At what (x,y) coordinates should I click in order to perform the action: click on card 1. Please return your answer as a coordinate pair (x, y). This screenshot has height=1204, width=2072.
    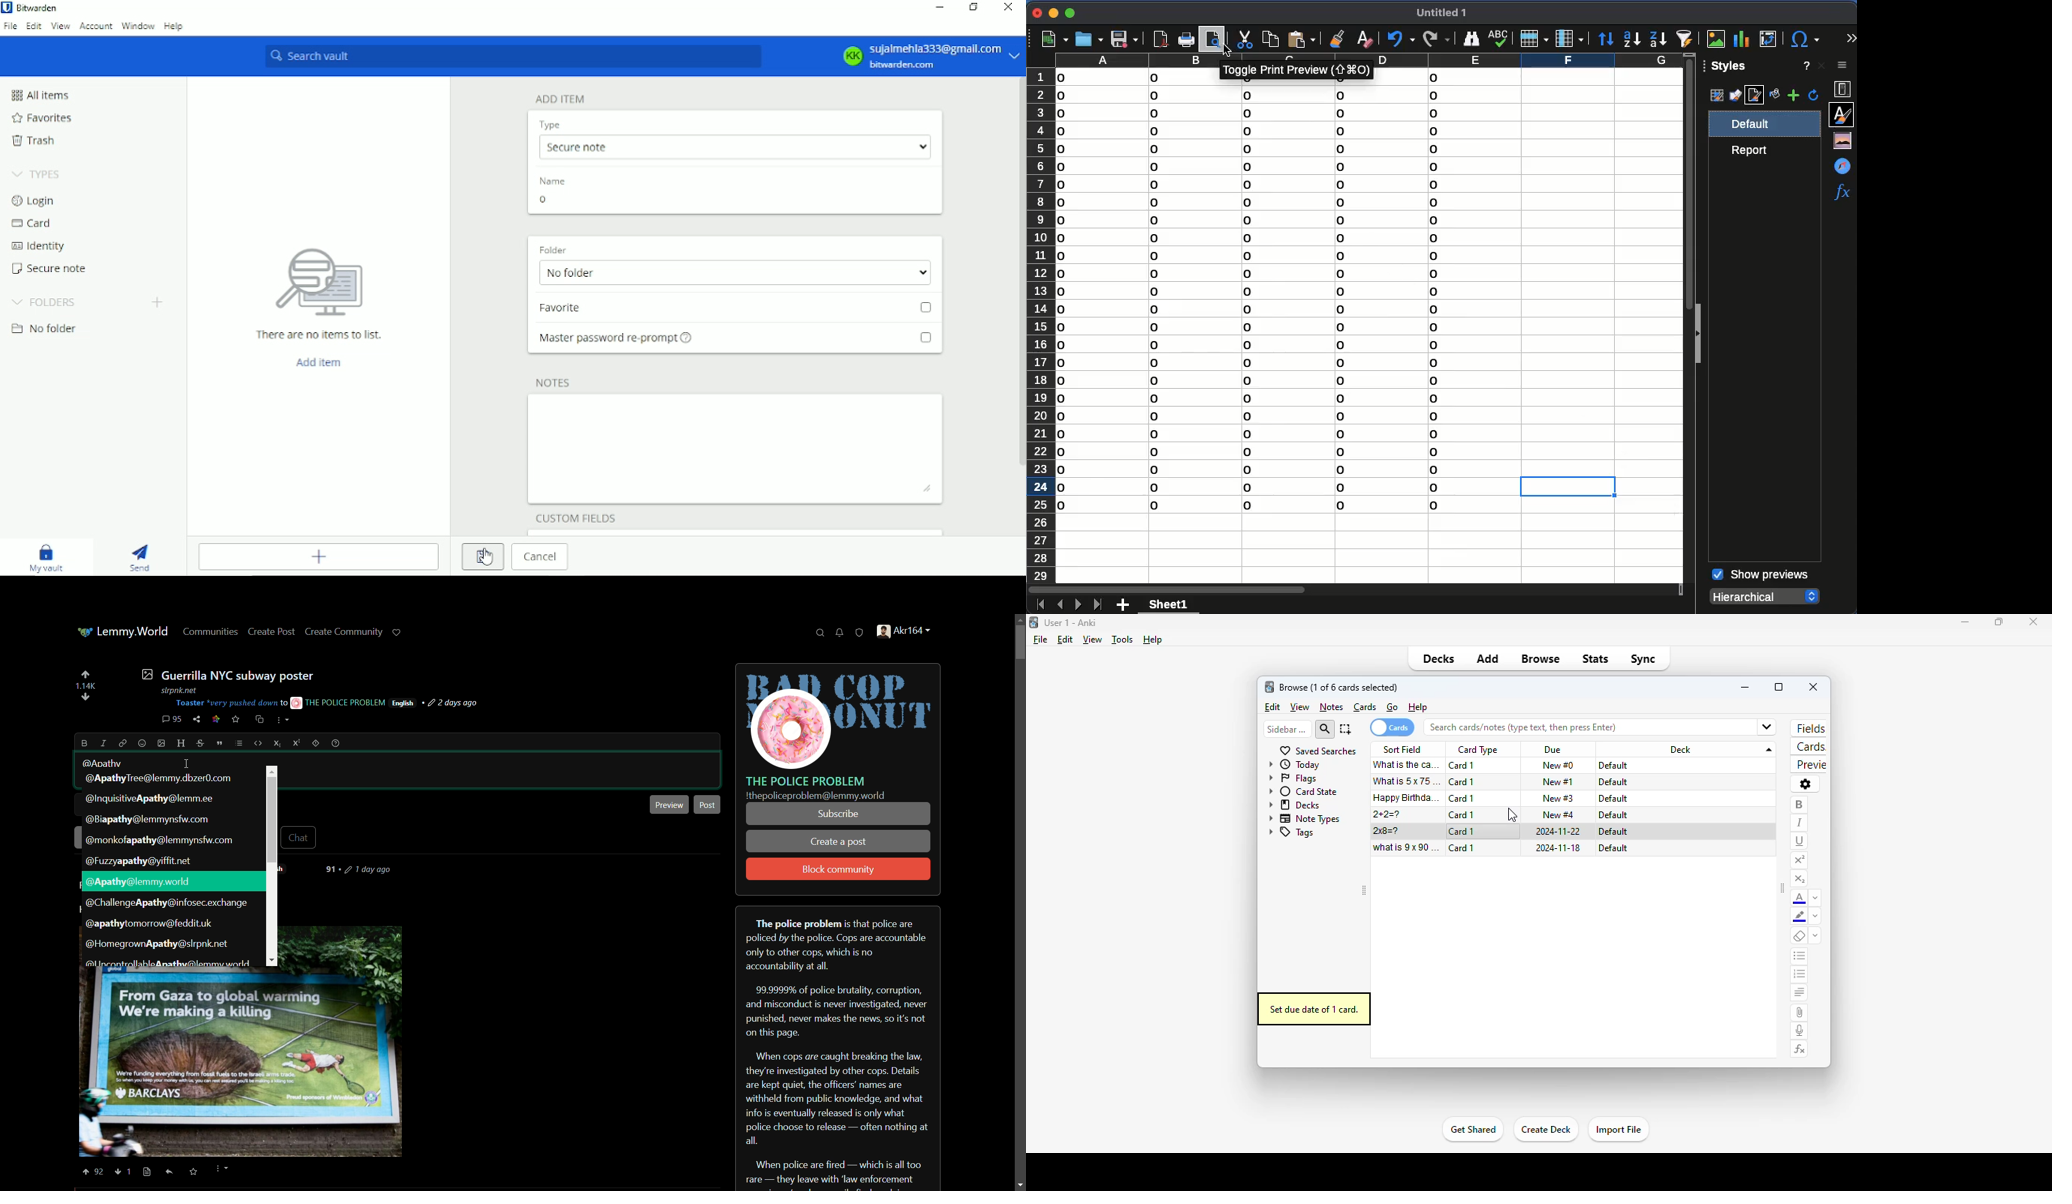
    Looking at the image, I should click on (1462, 832).